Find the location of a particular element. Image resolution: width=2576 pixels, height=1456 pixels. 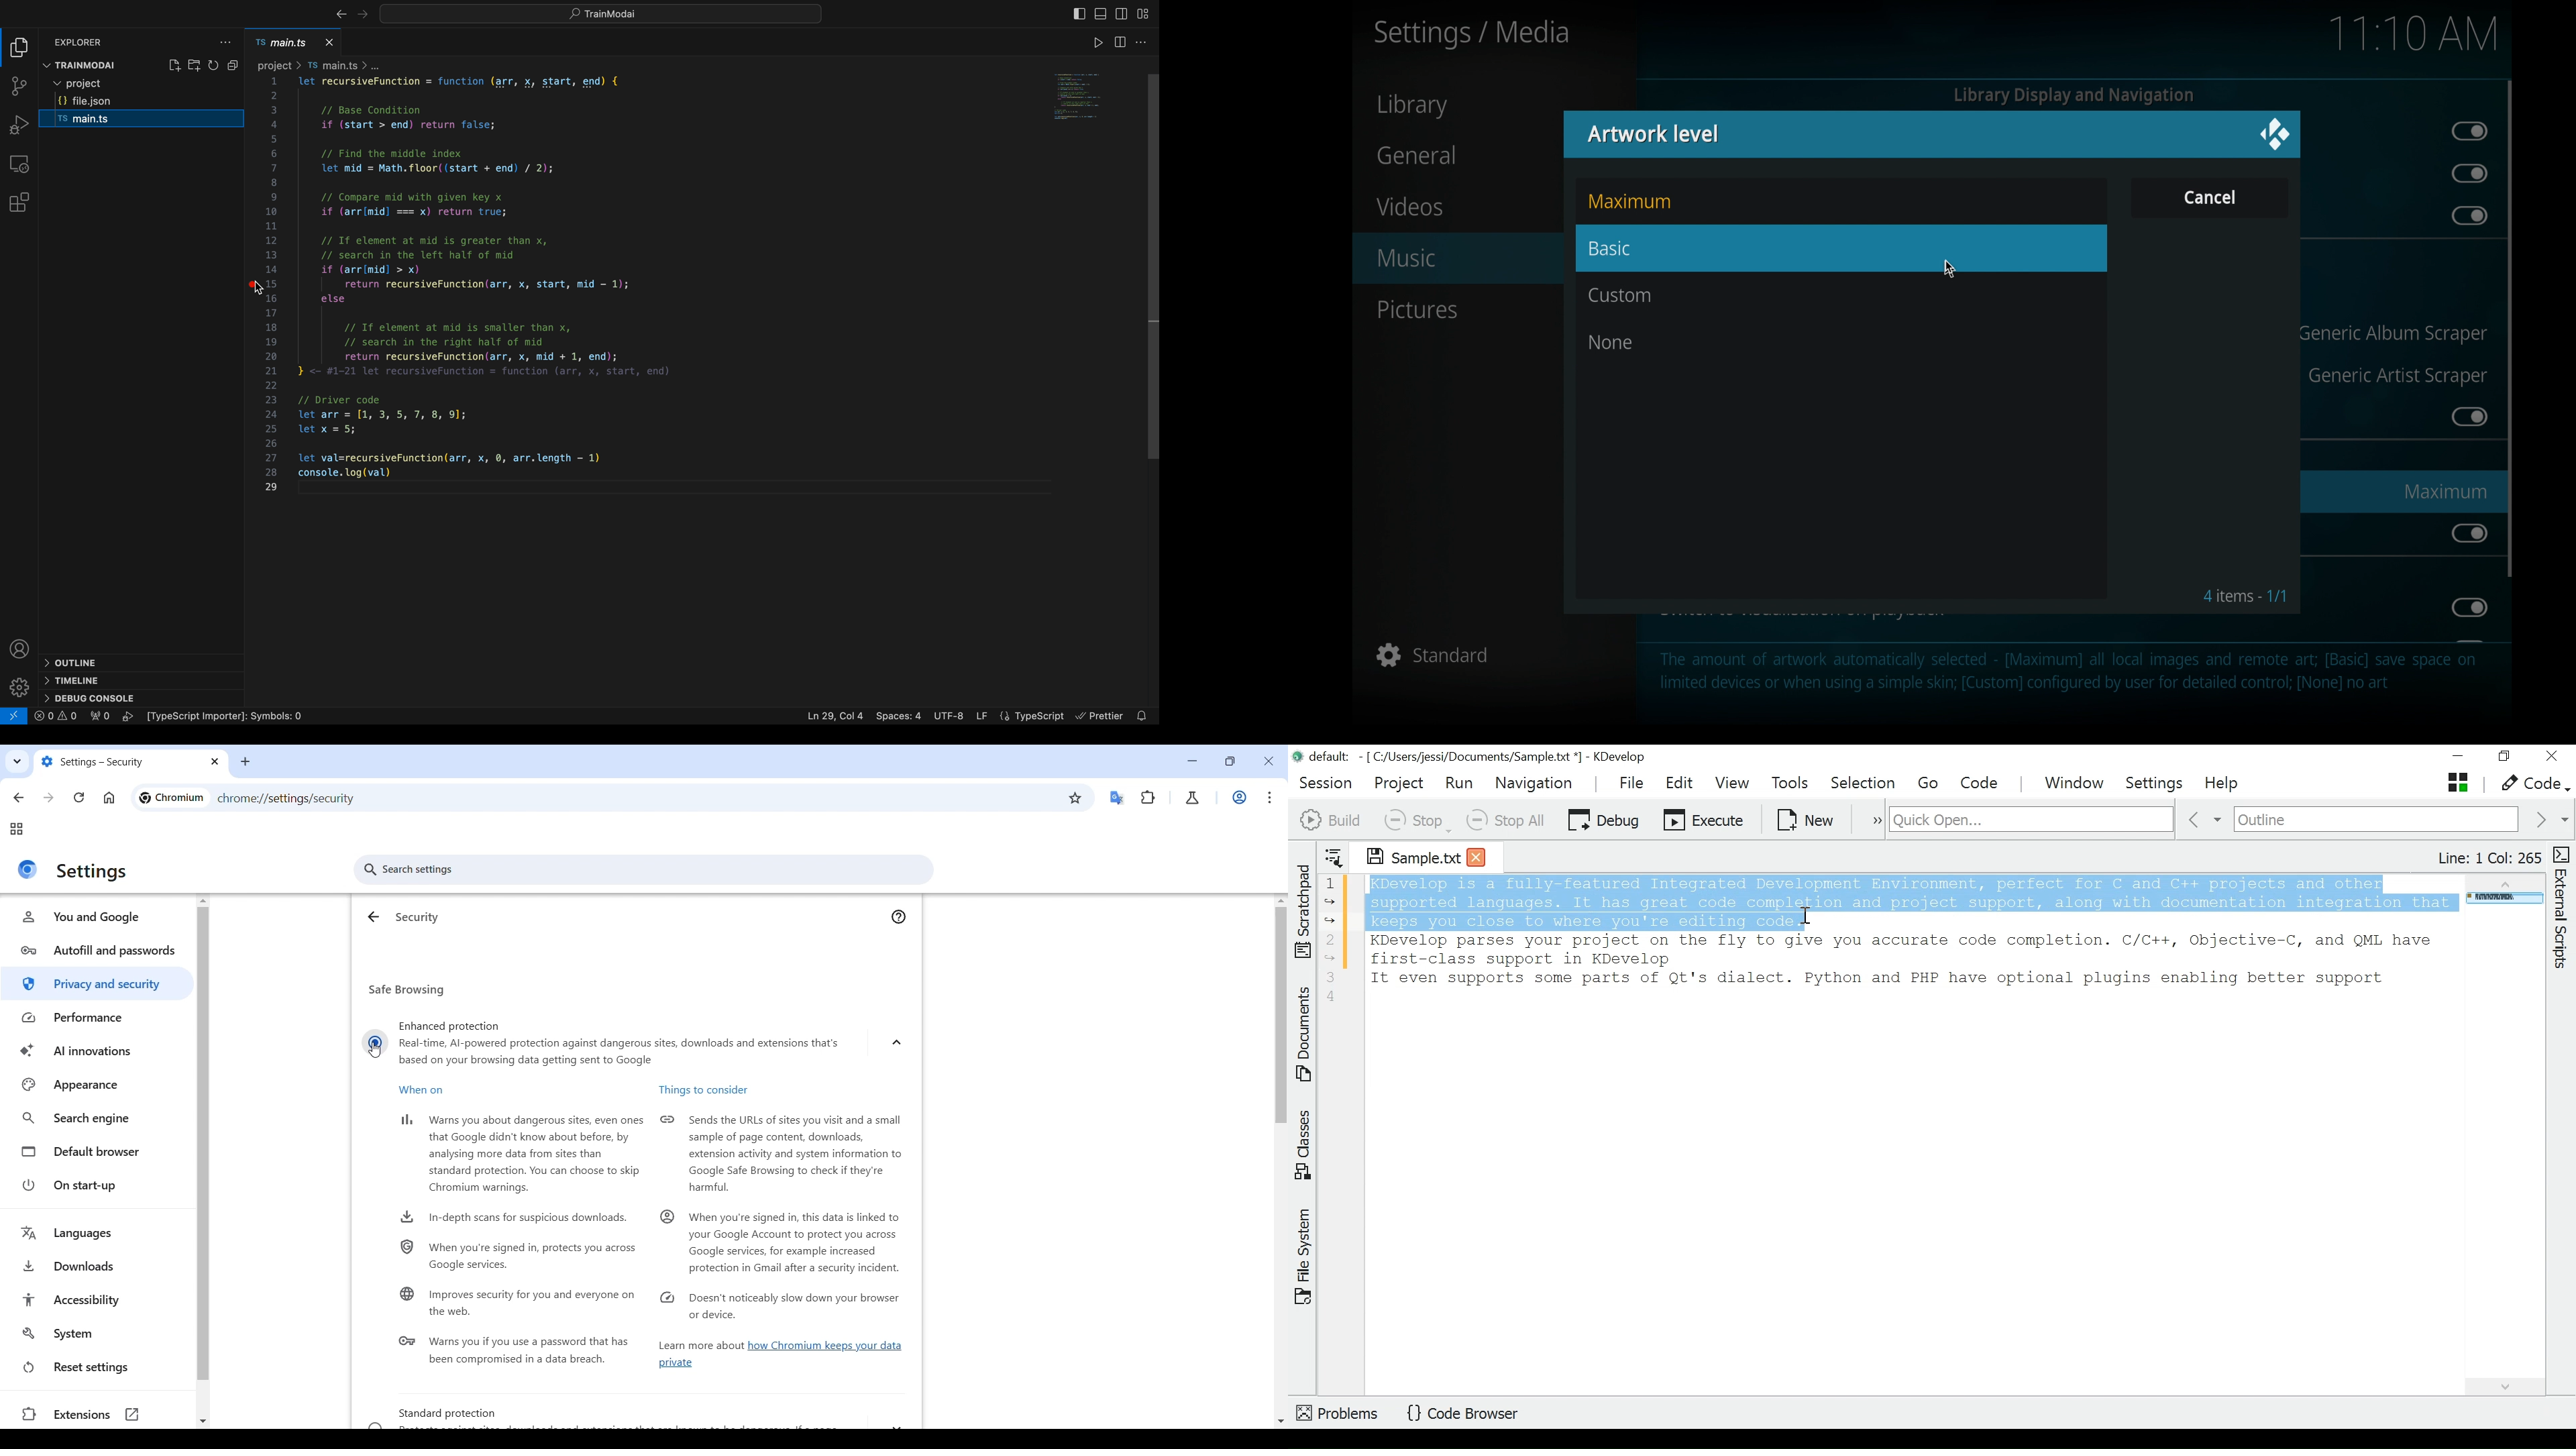

generic artist scraper is located at coordinates (2398, 377).